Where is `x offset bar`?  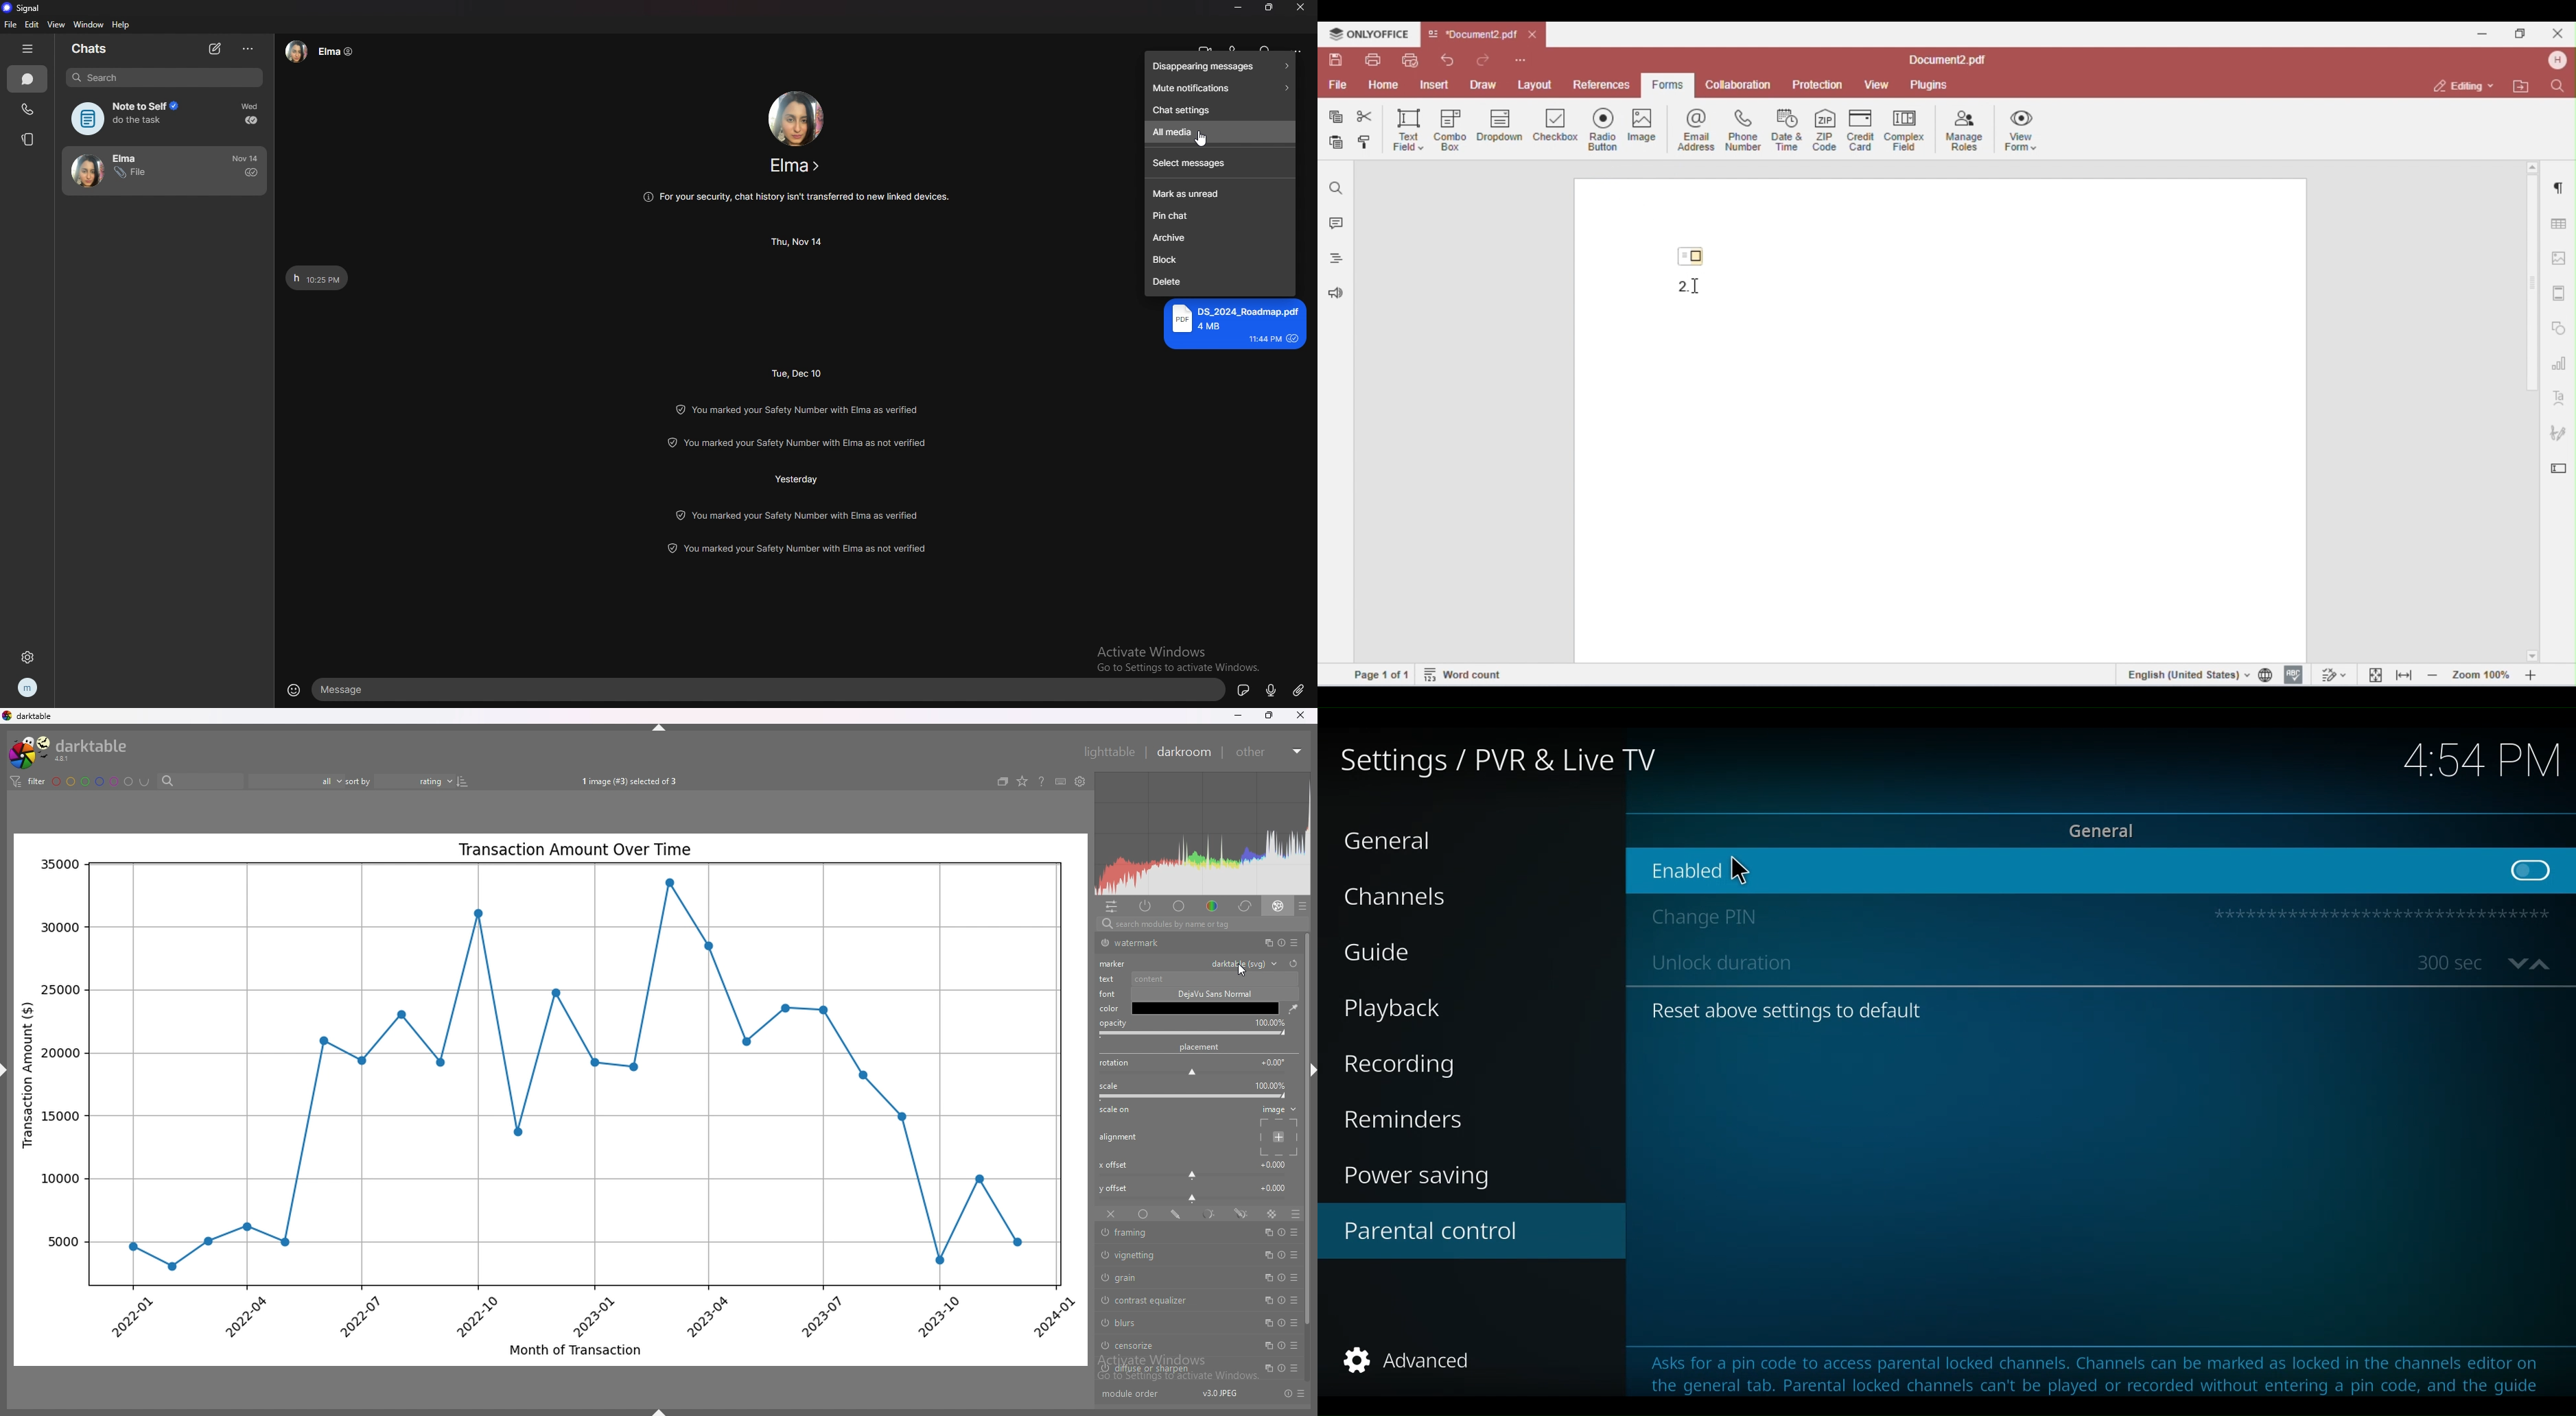 x offset bar is located at coordinates (1193, 1175).